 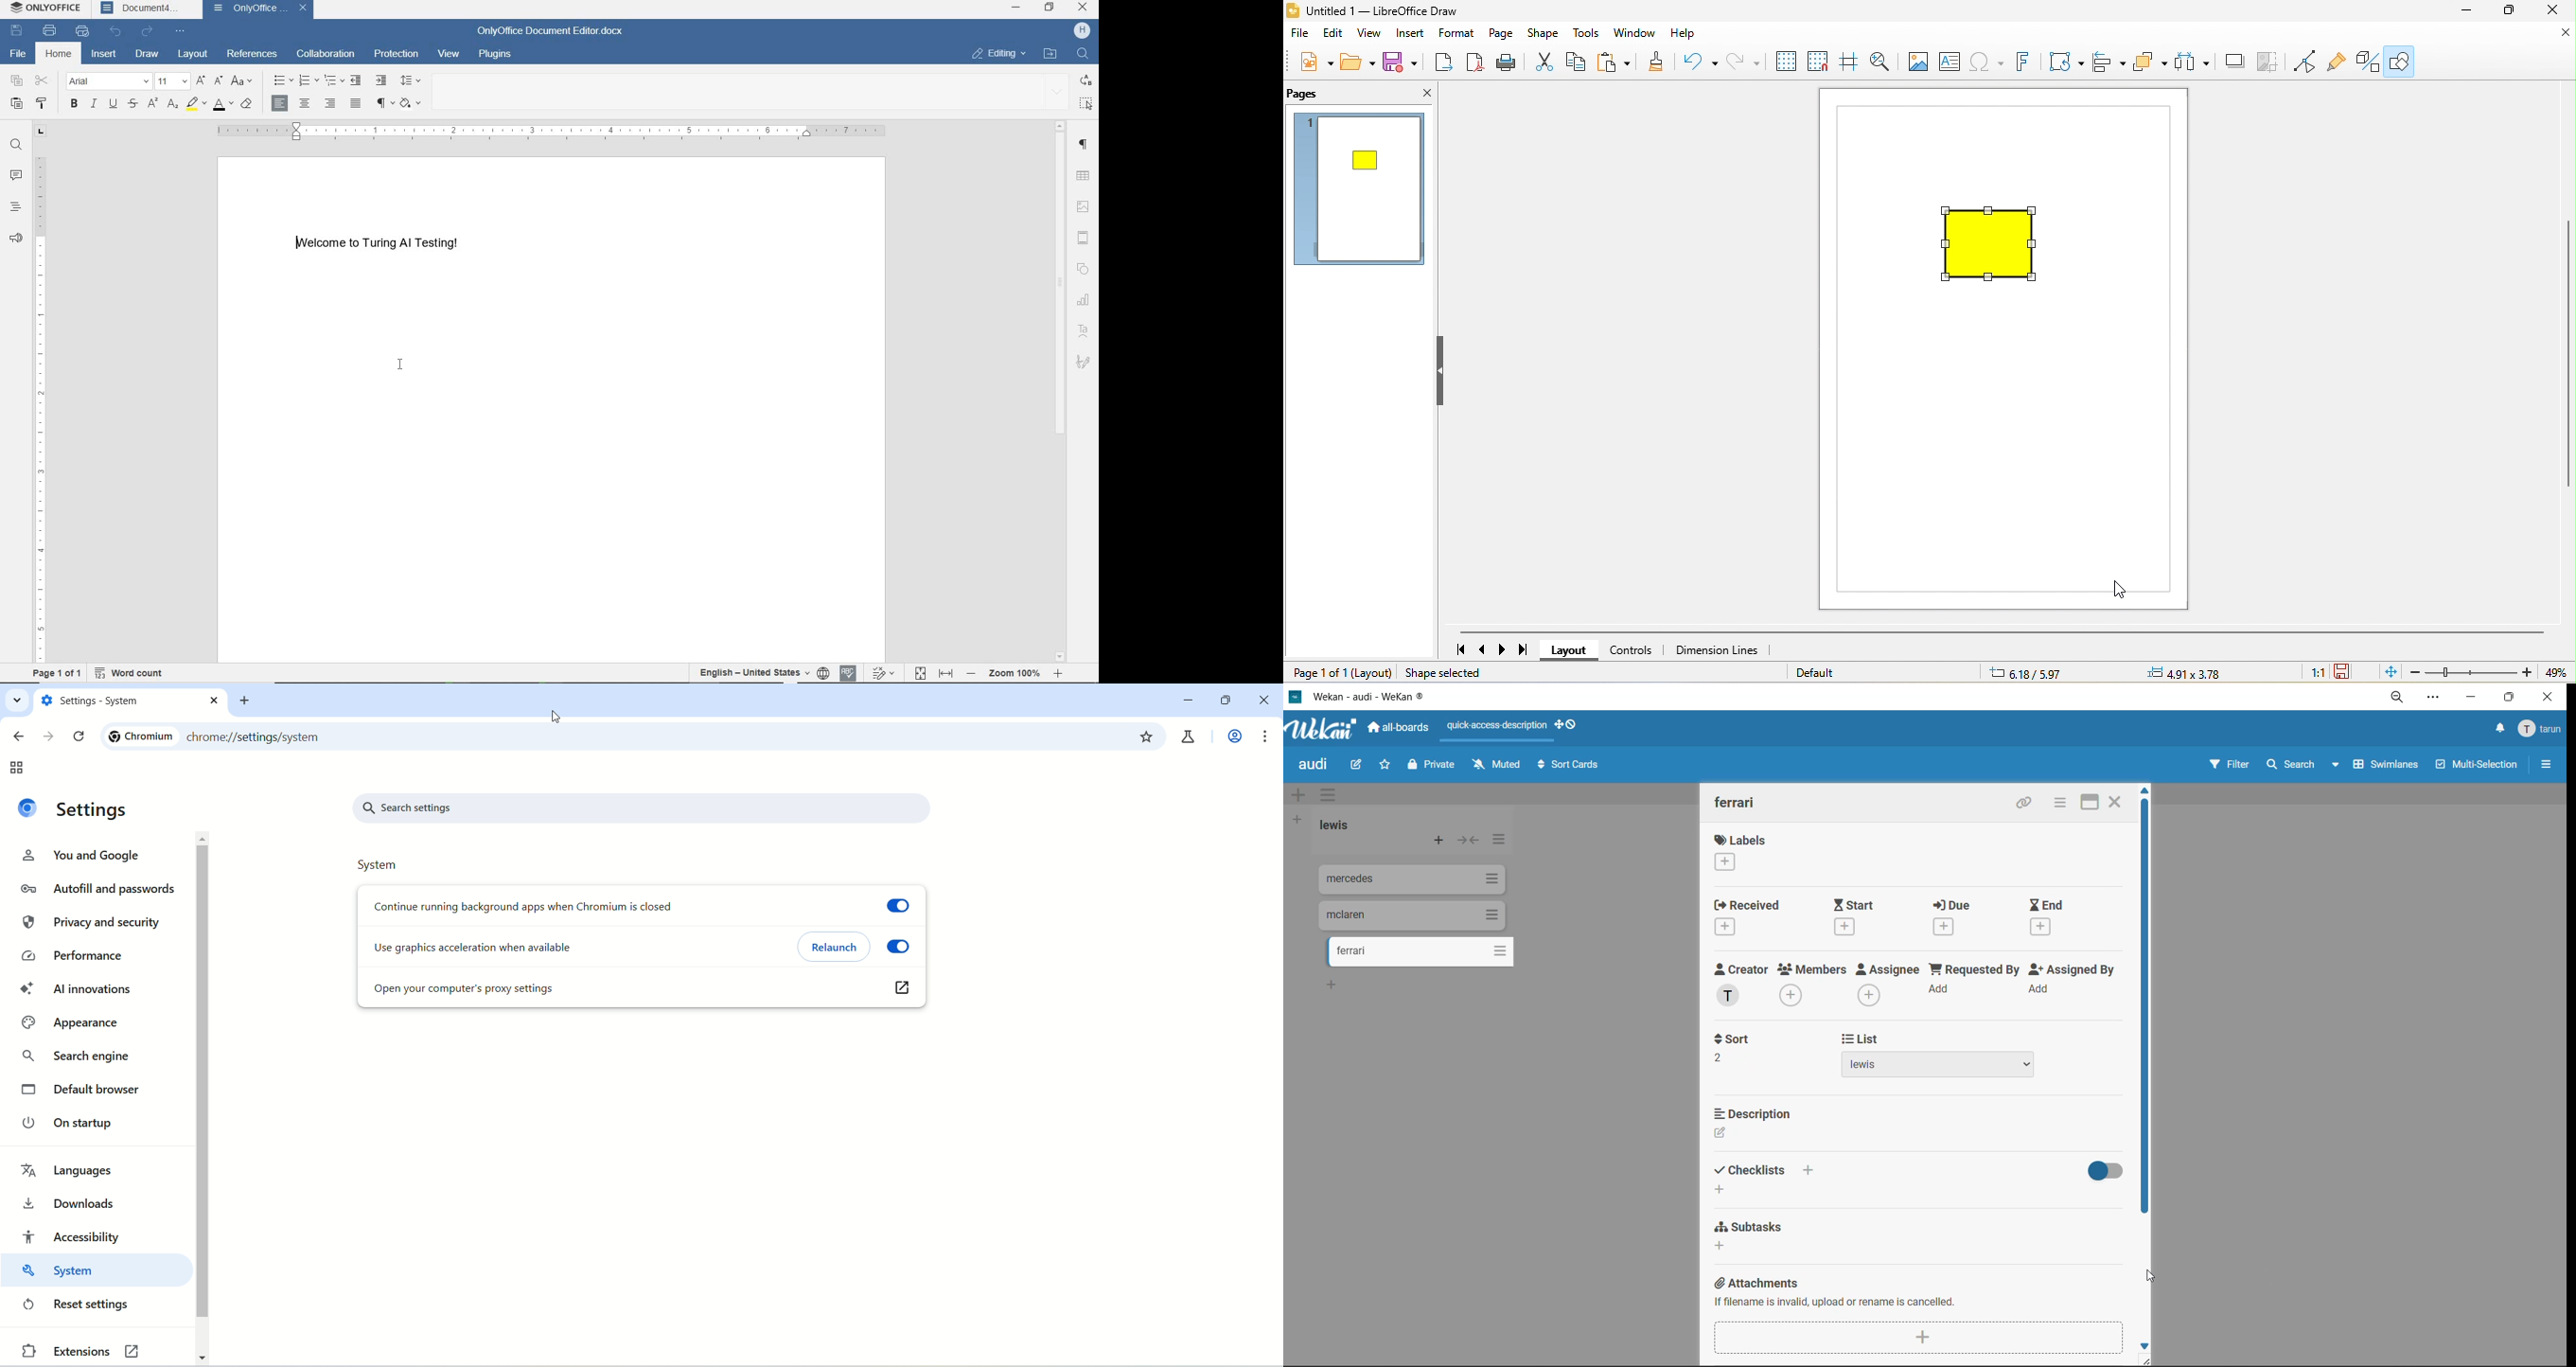 What do you see at coordinates (378, 867) in the screenshot?
I see `system` at bounding box center [378, 867].